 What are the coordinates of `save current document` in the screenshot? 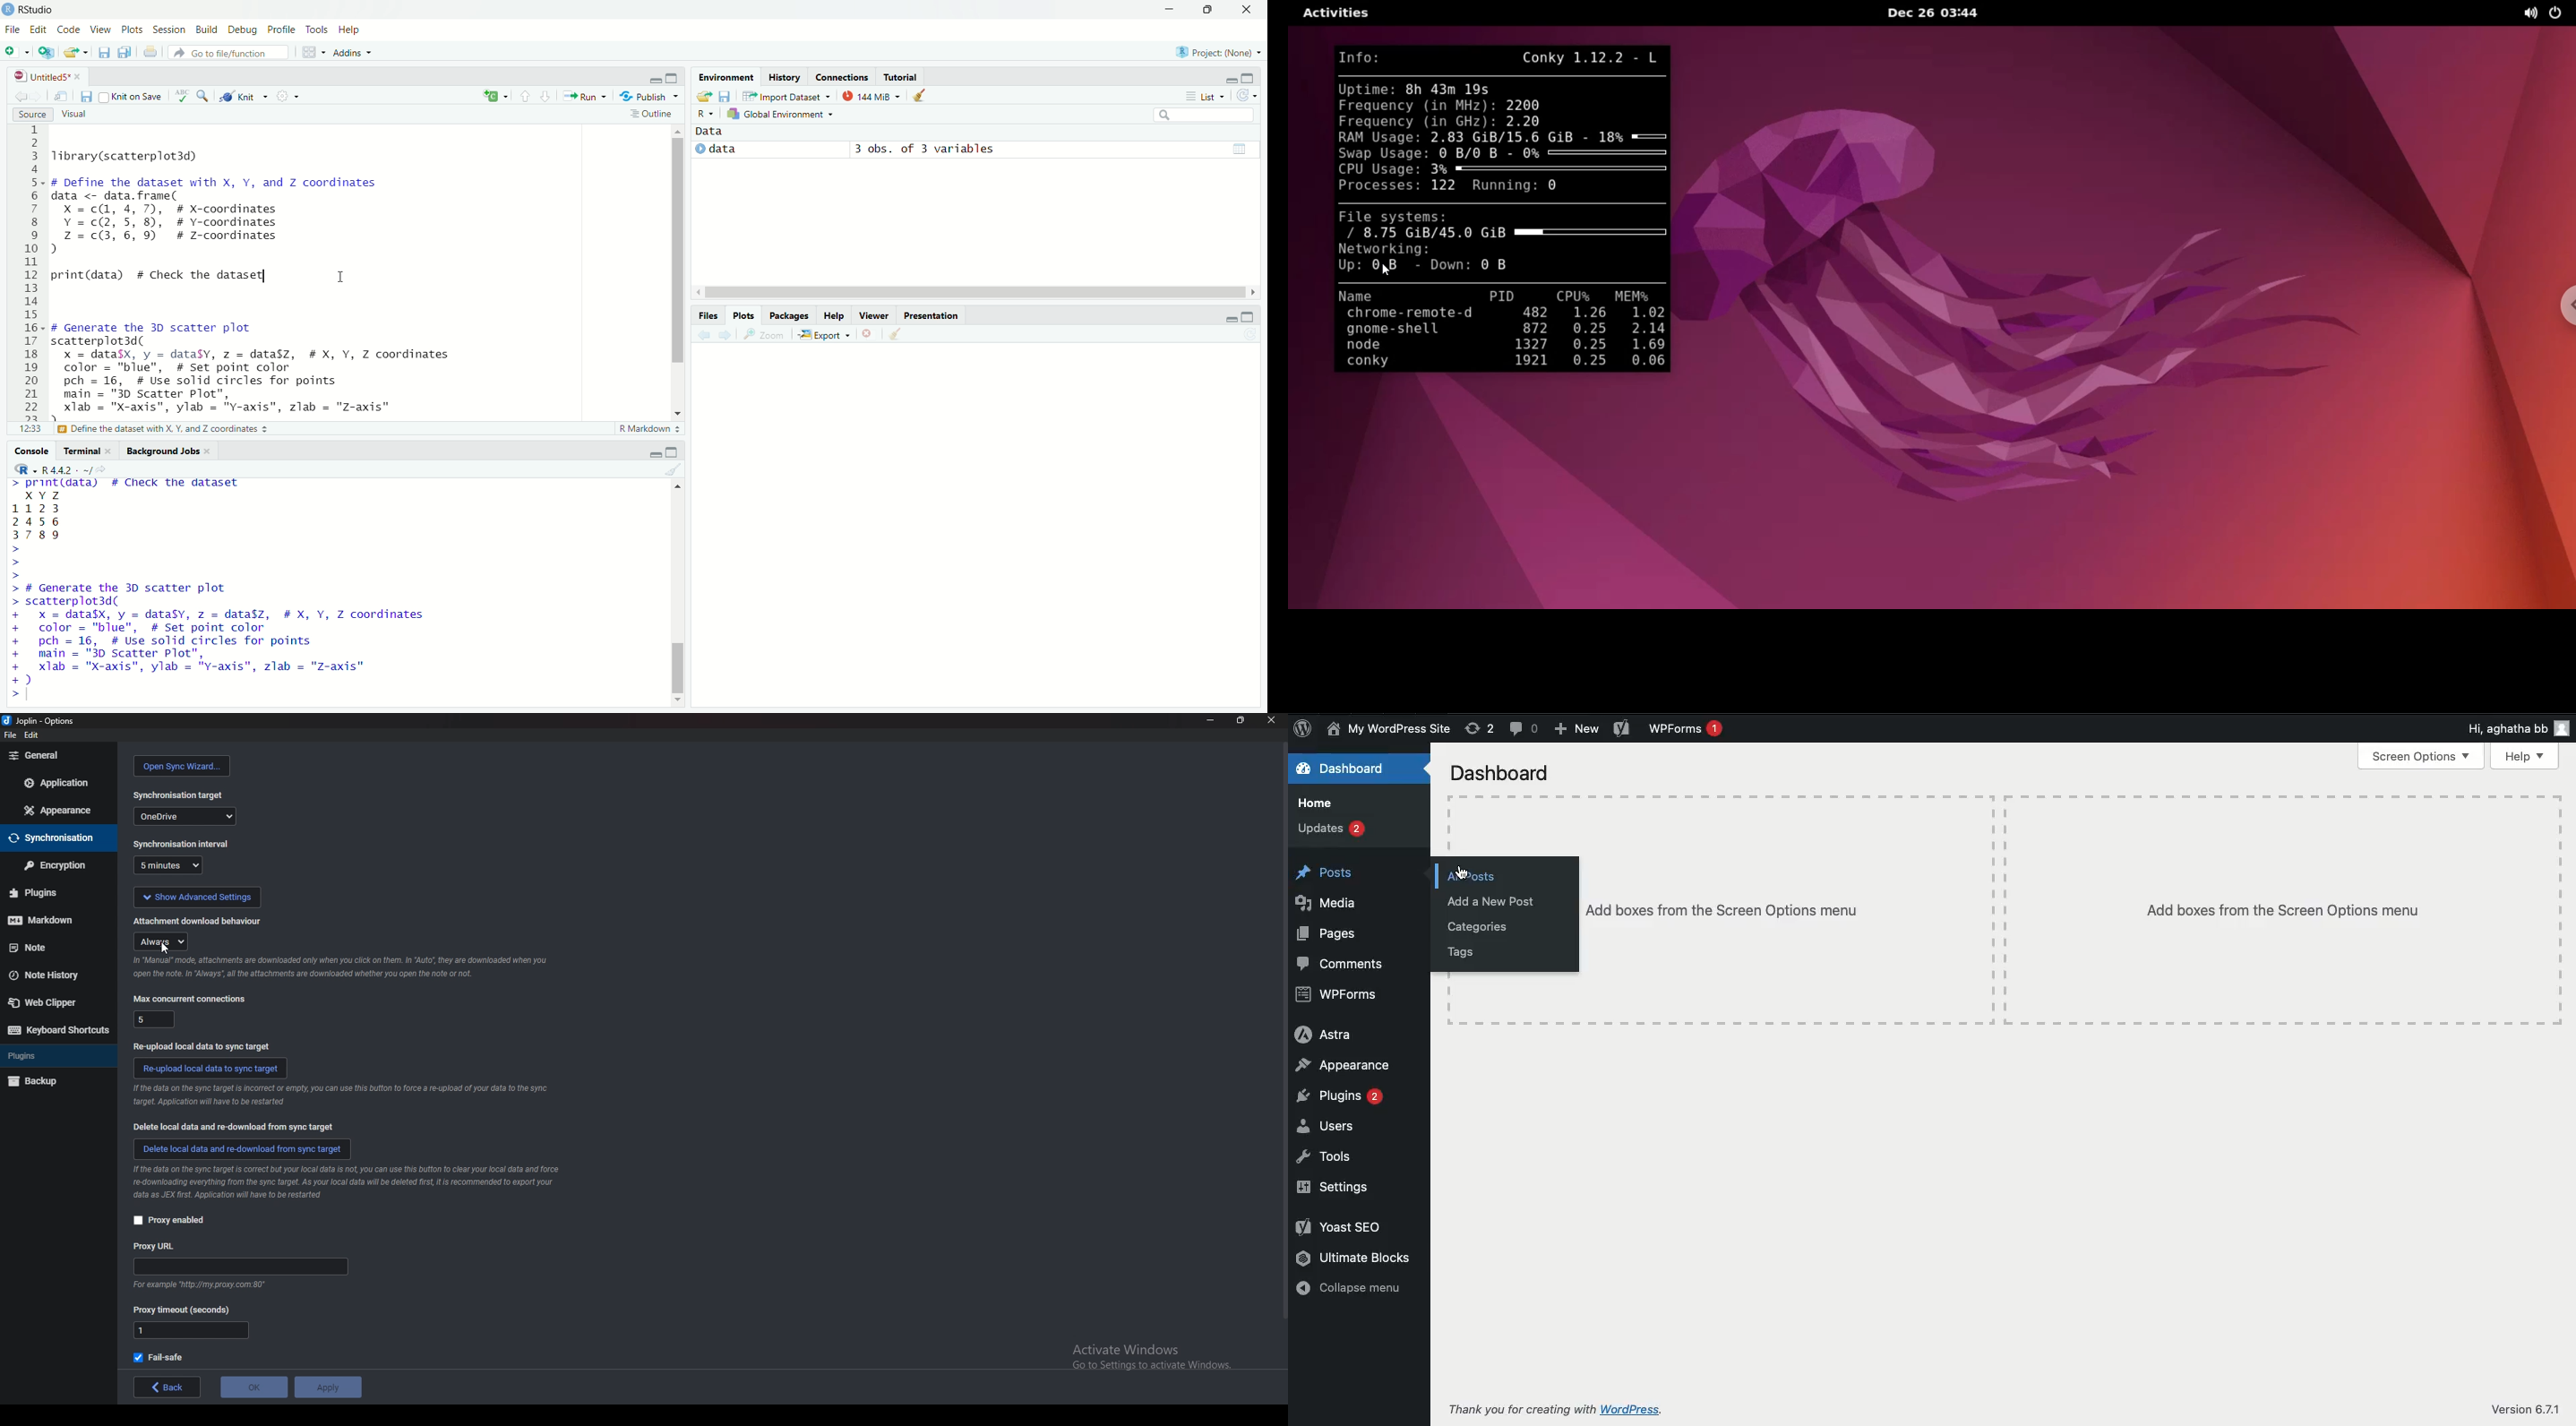 It's located at (84, 96).